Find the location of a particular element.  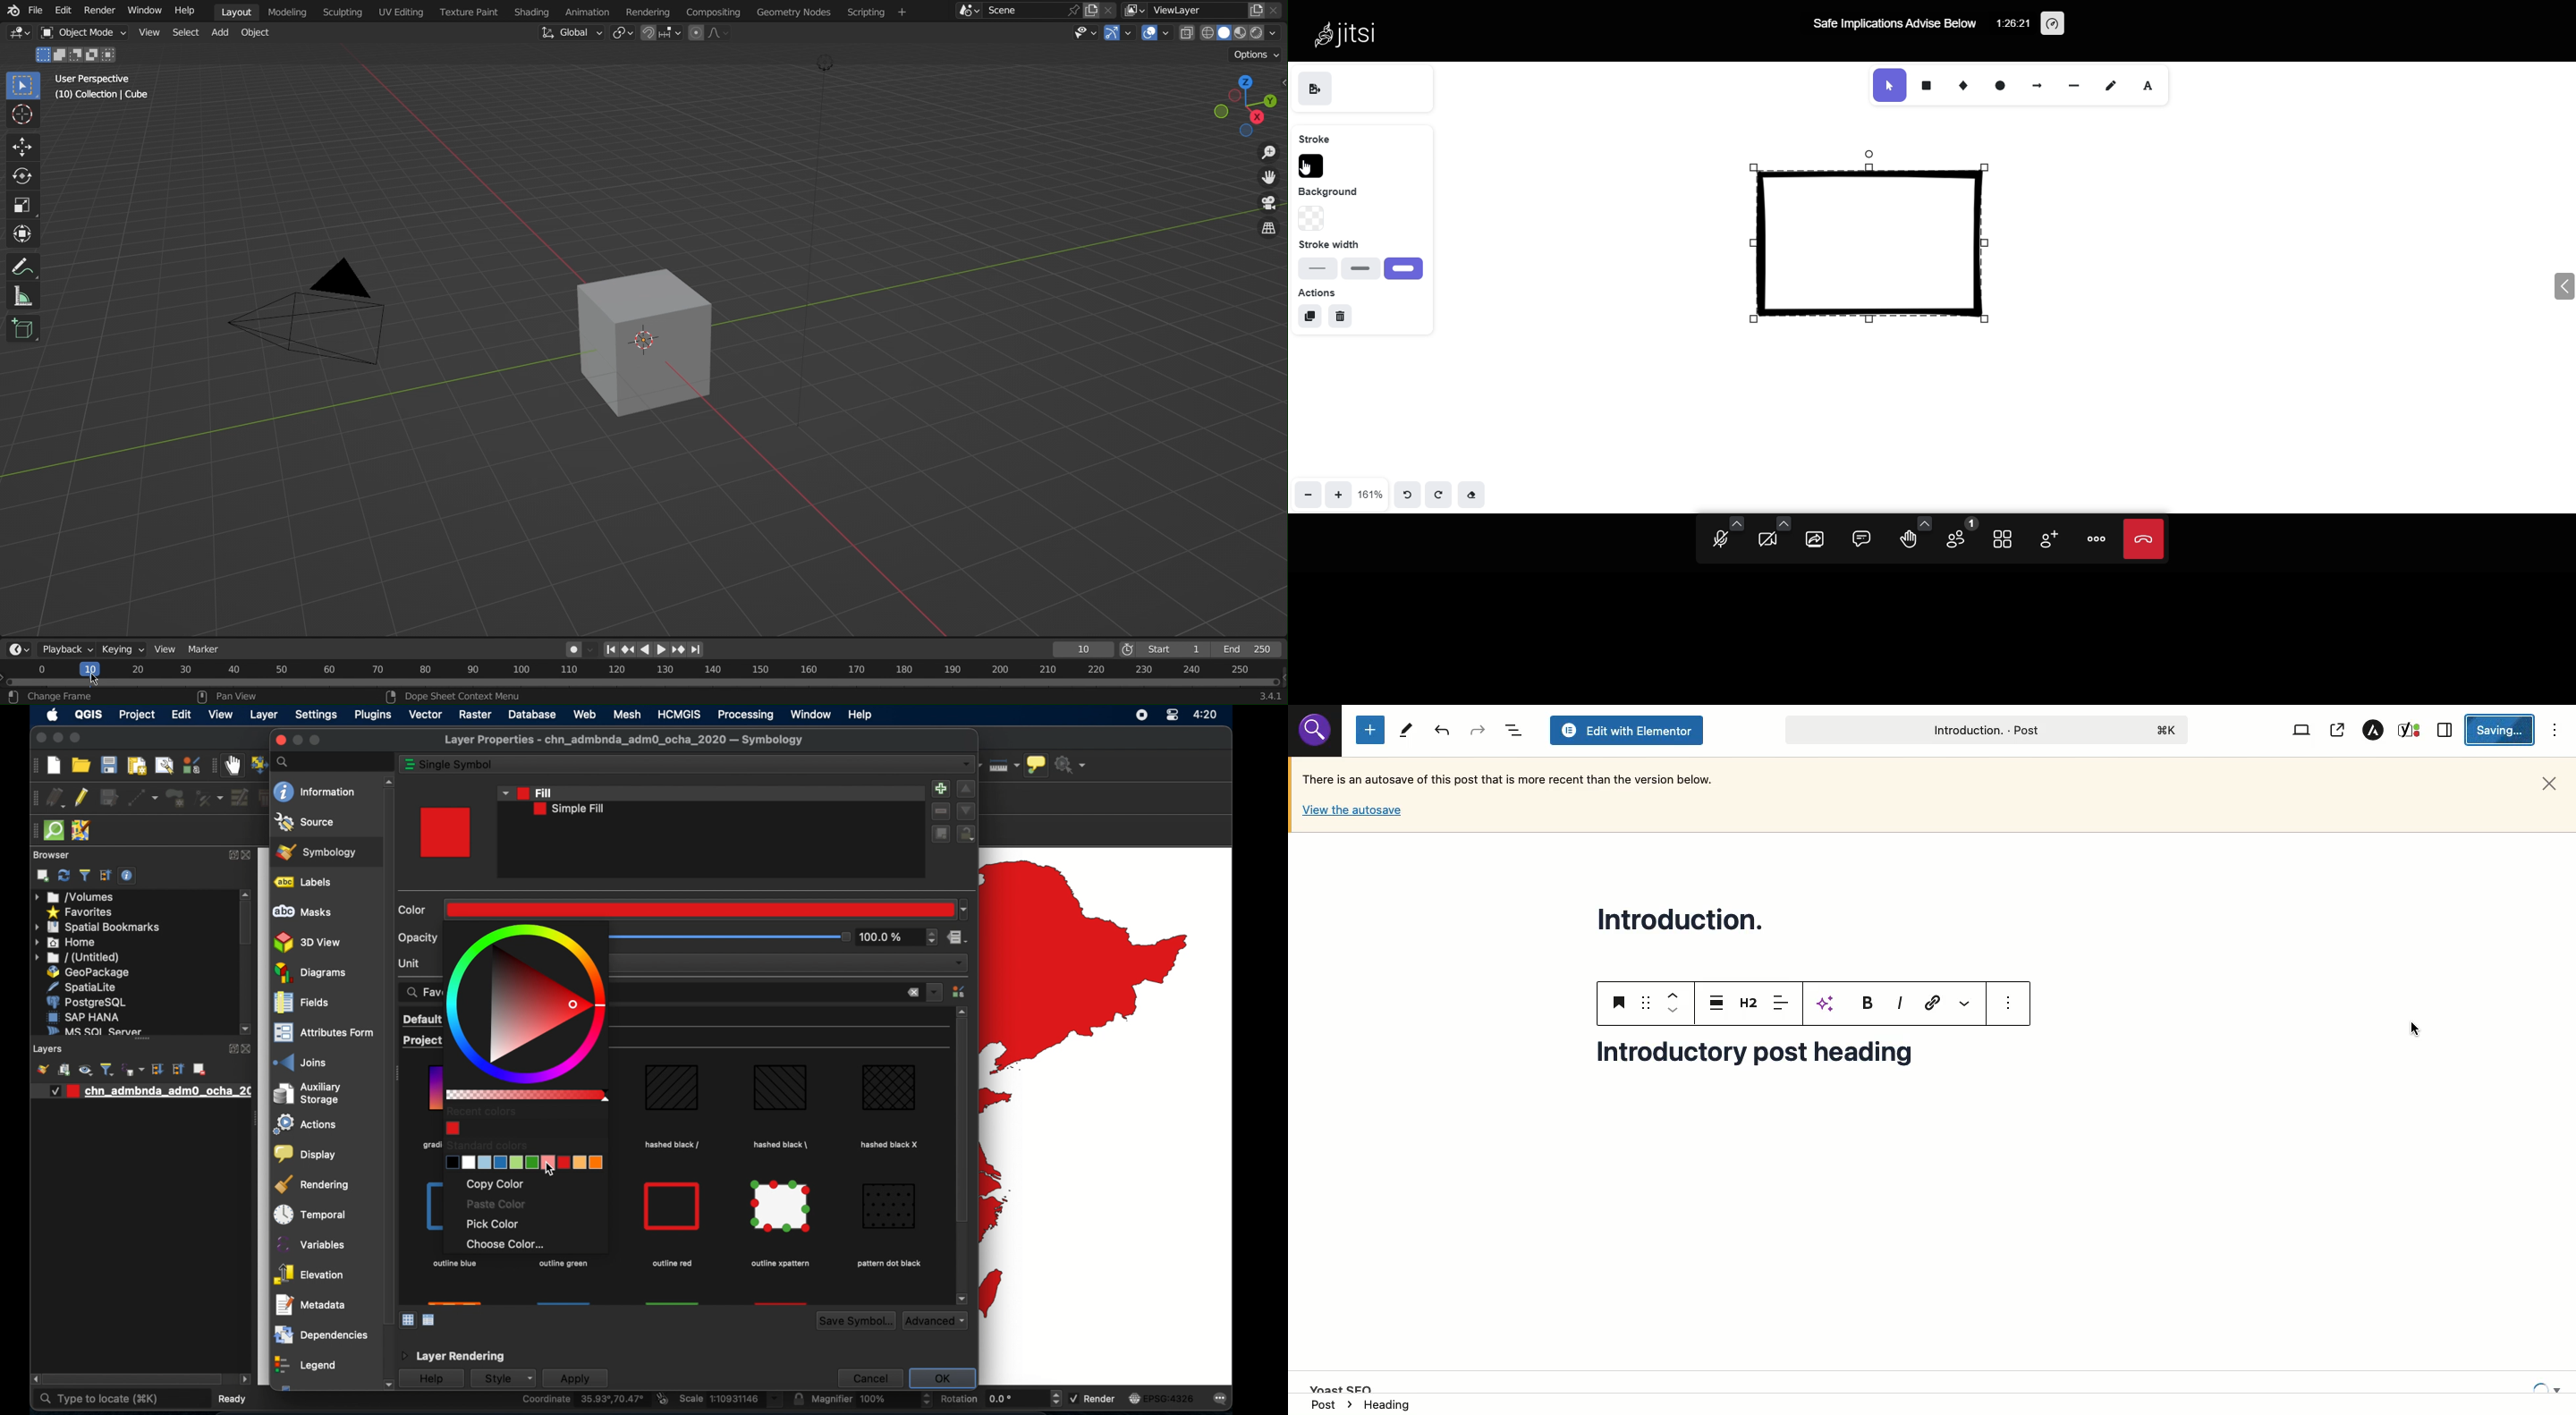

Justification is located at coordinates (1715, 1002).